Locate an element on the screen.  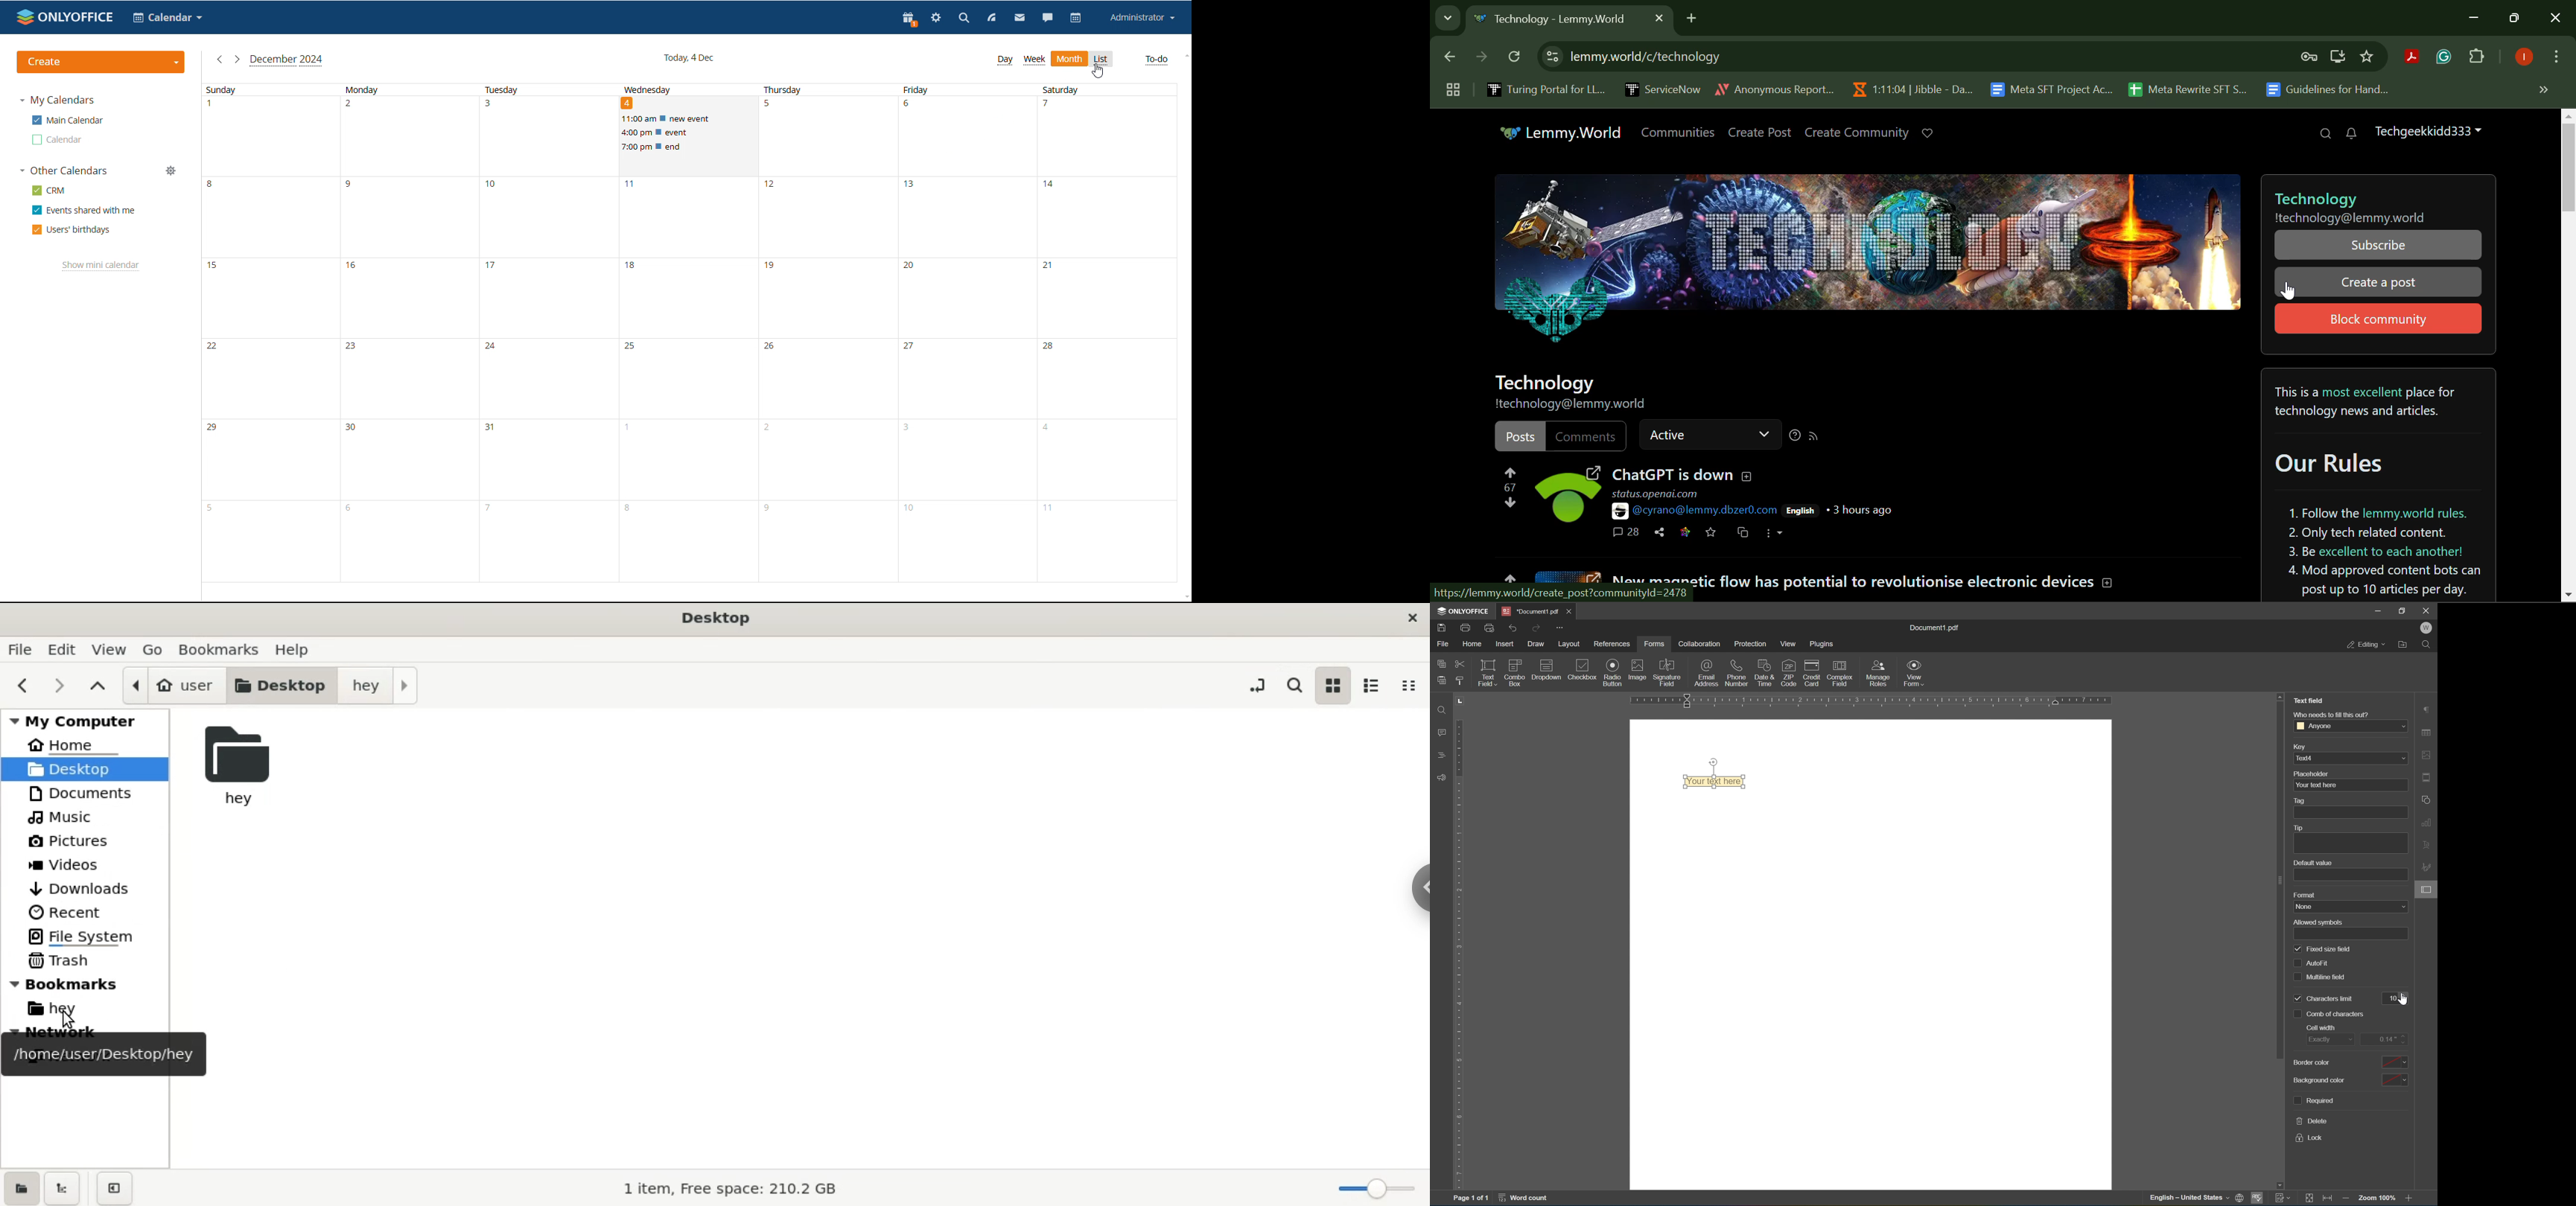
close sidebars is located at coordinates (118, 1187).